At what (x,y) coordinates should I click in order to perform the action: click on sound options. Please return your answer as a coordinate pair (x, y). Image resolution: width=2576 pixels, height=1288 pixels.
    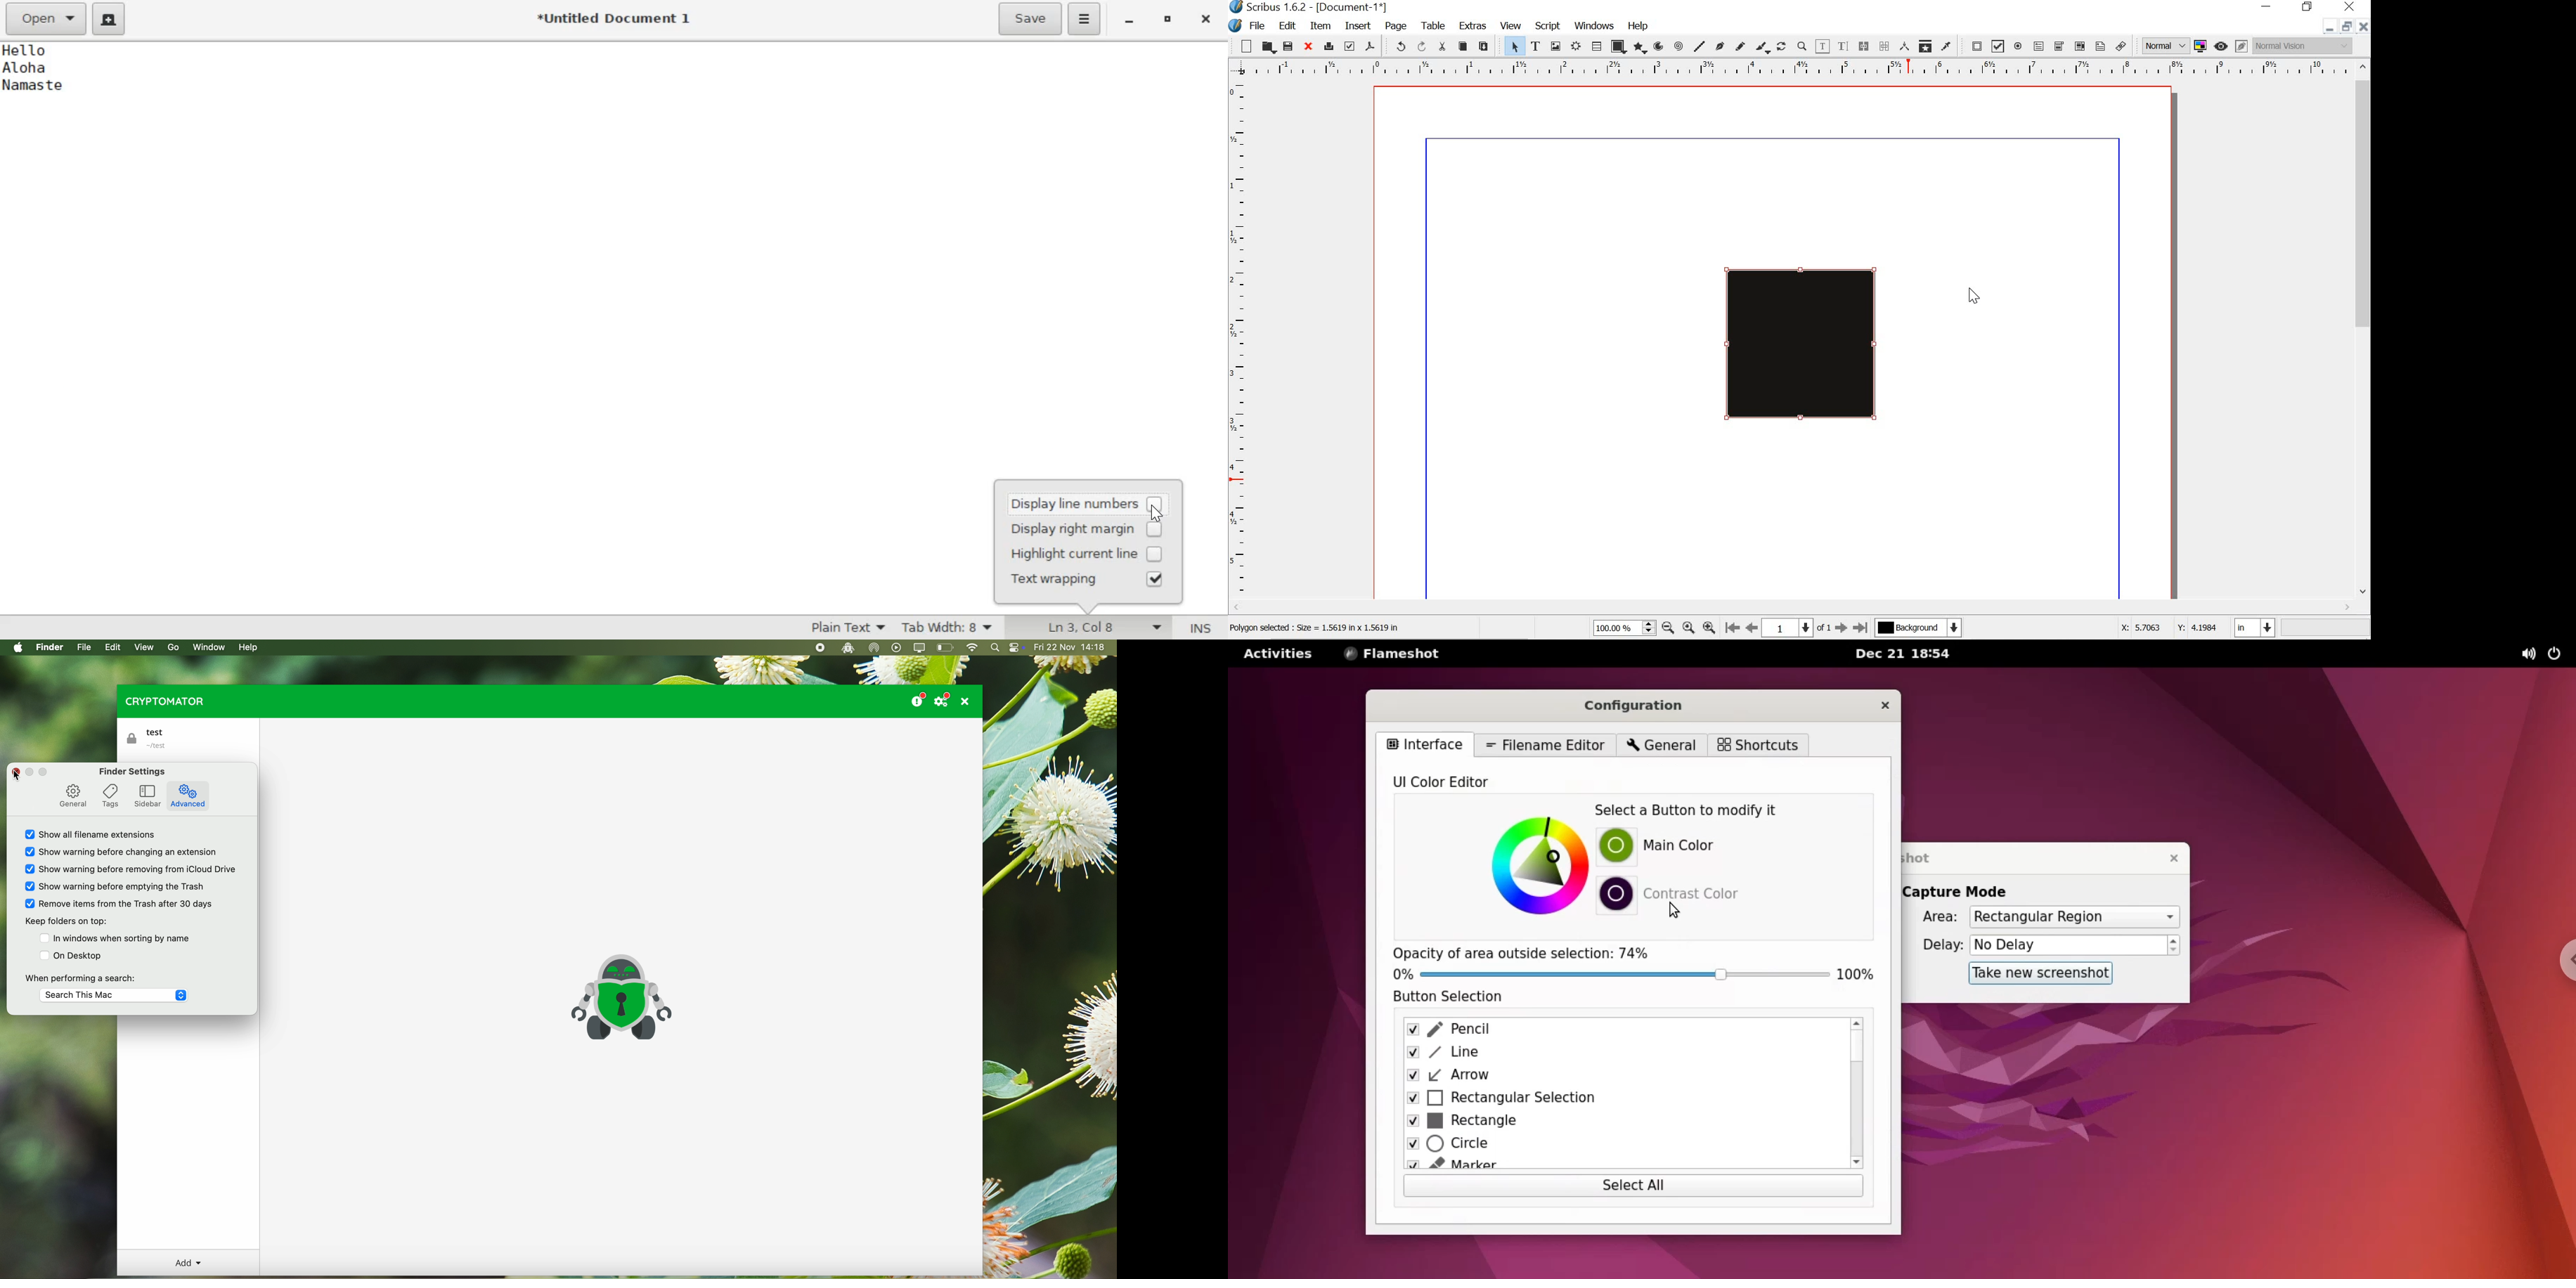
    Looking at the image, I should click on (2530, 654).